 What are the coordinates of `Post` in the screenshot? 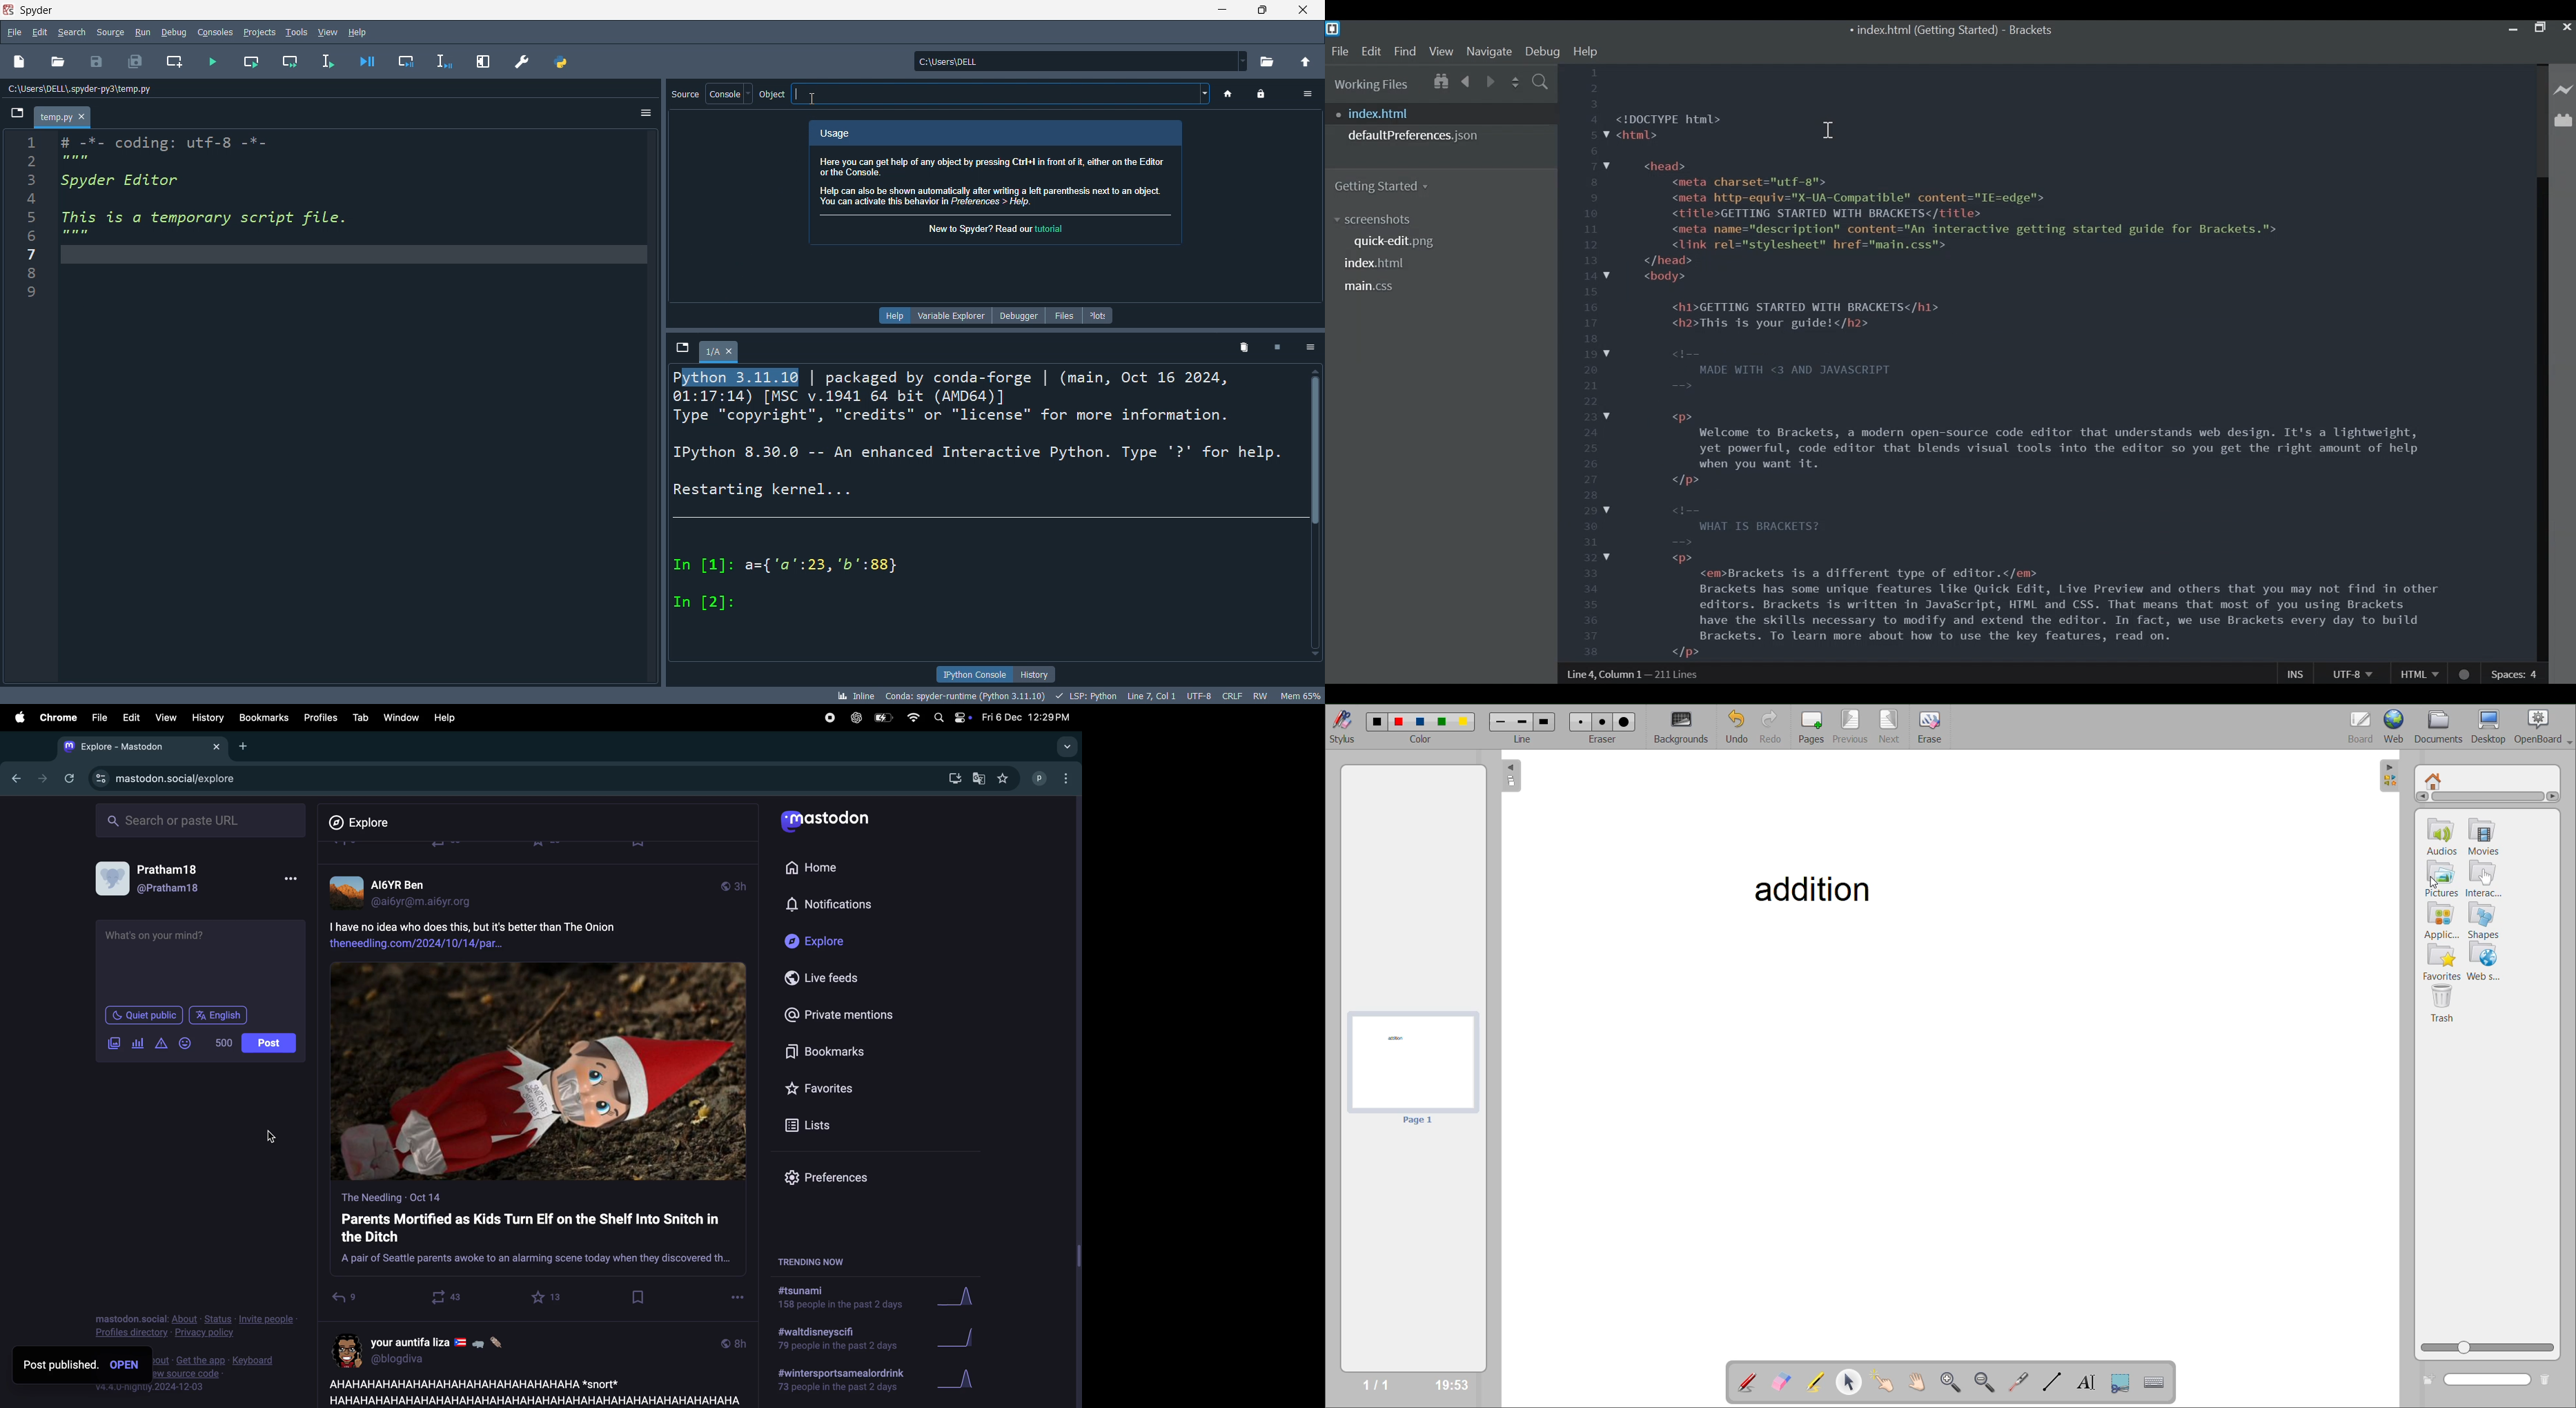 It's located at (270, 1043).